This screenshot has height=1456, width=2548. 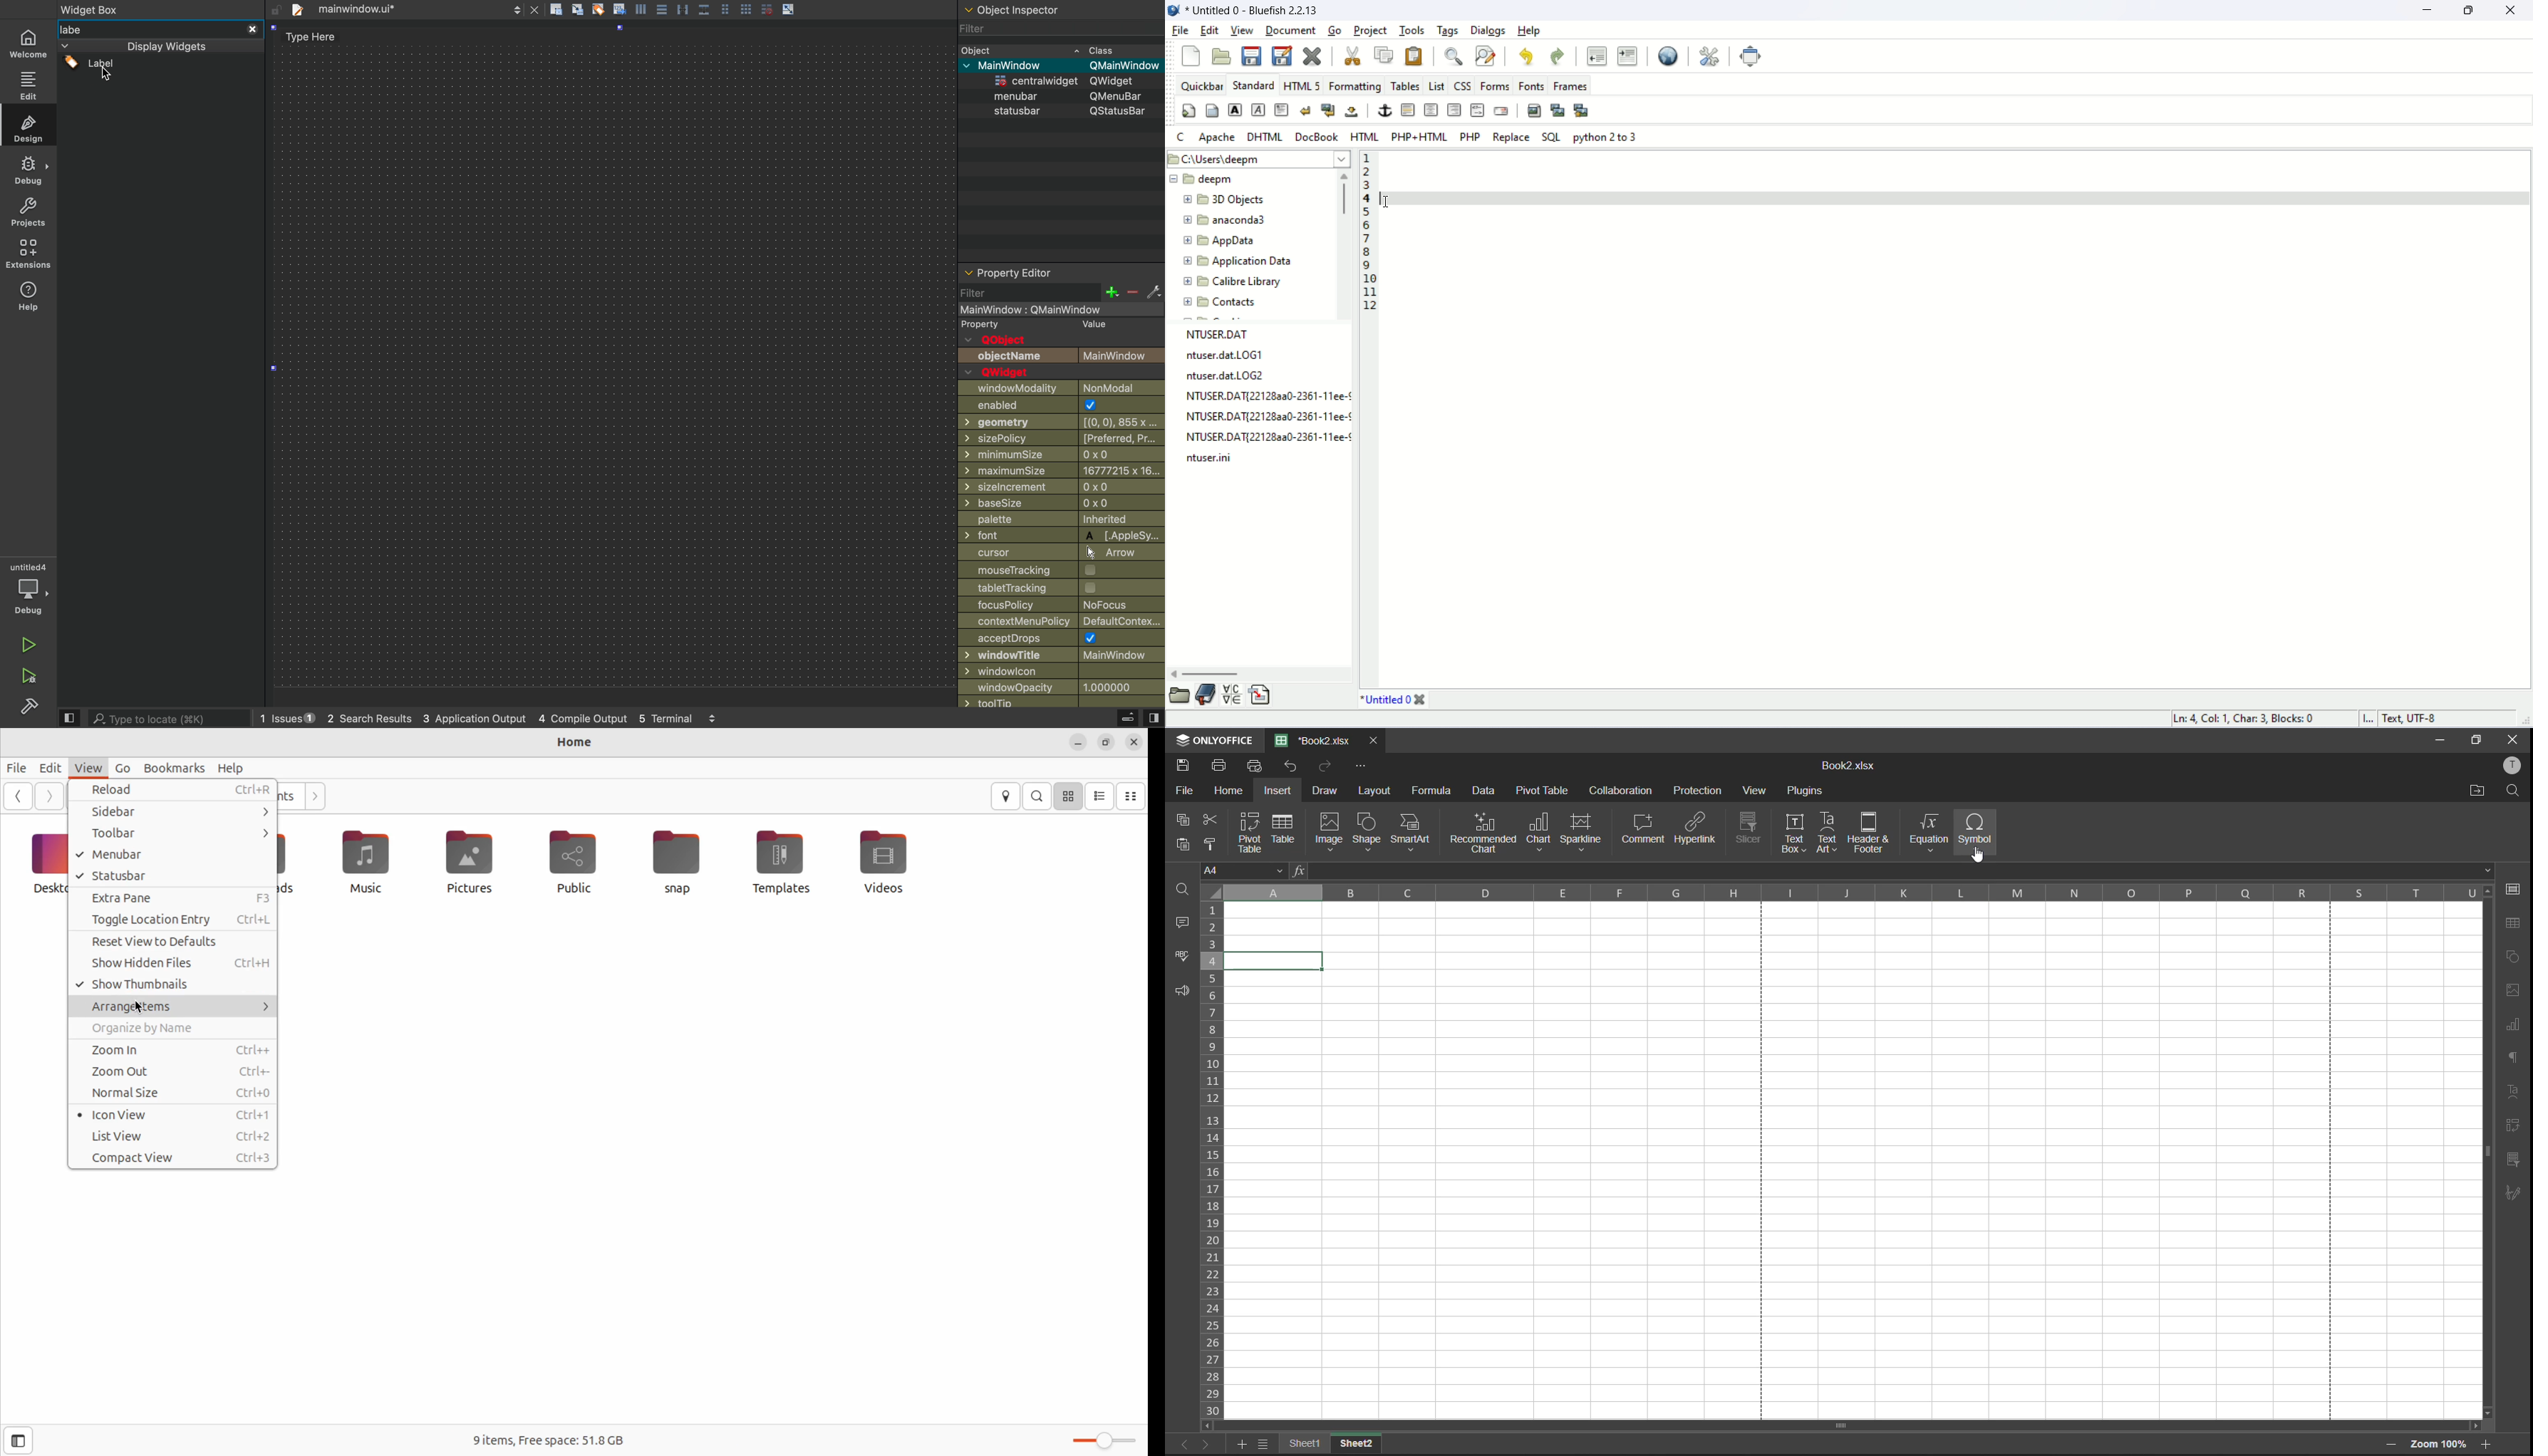 I want to click on Pages, so click(x=663, y=11).